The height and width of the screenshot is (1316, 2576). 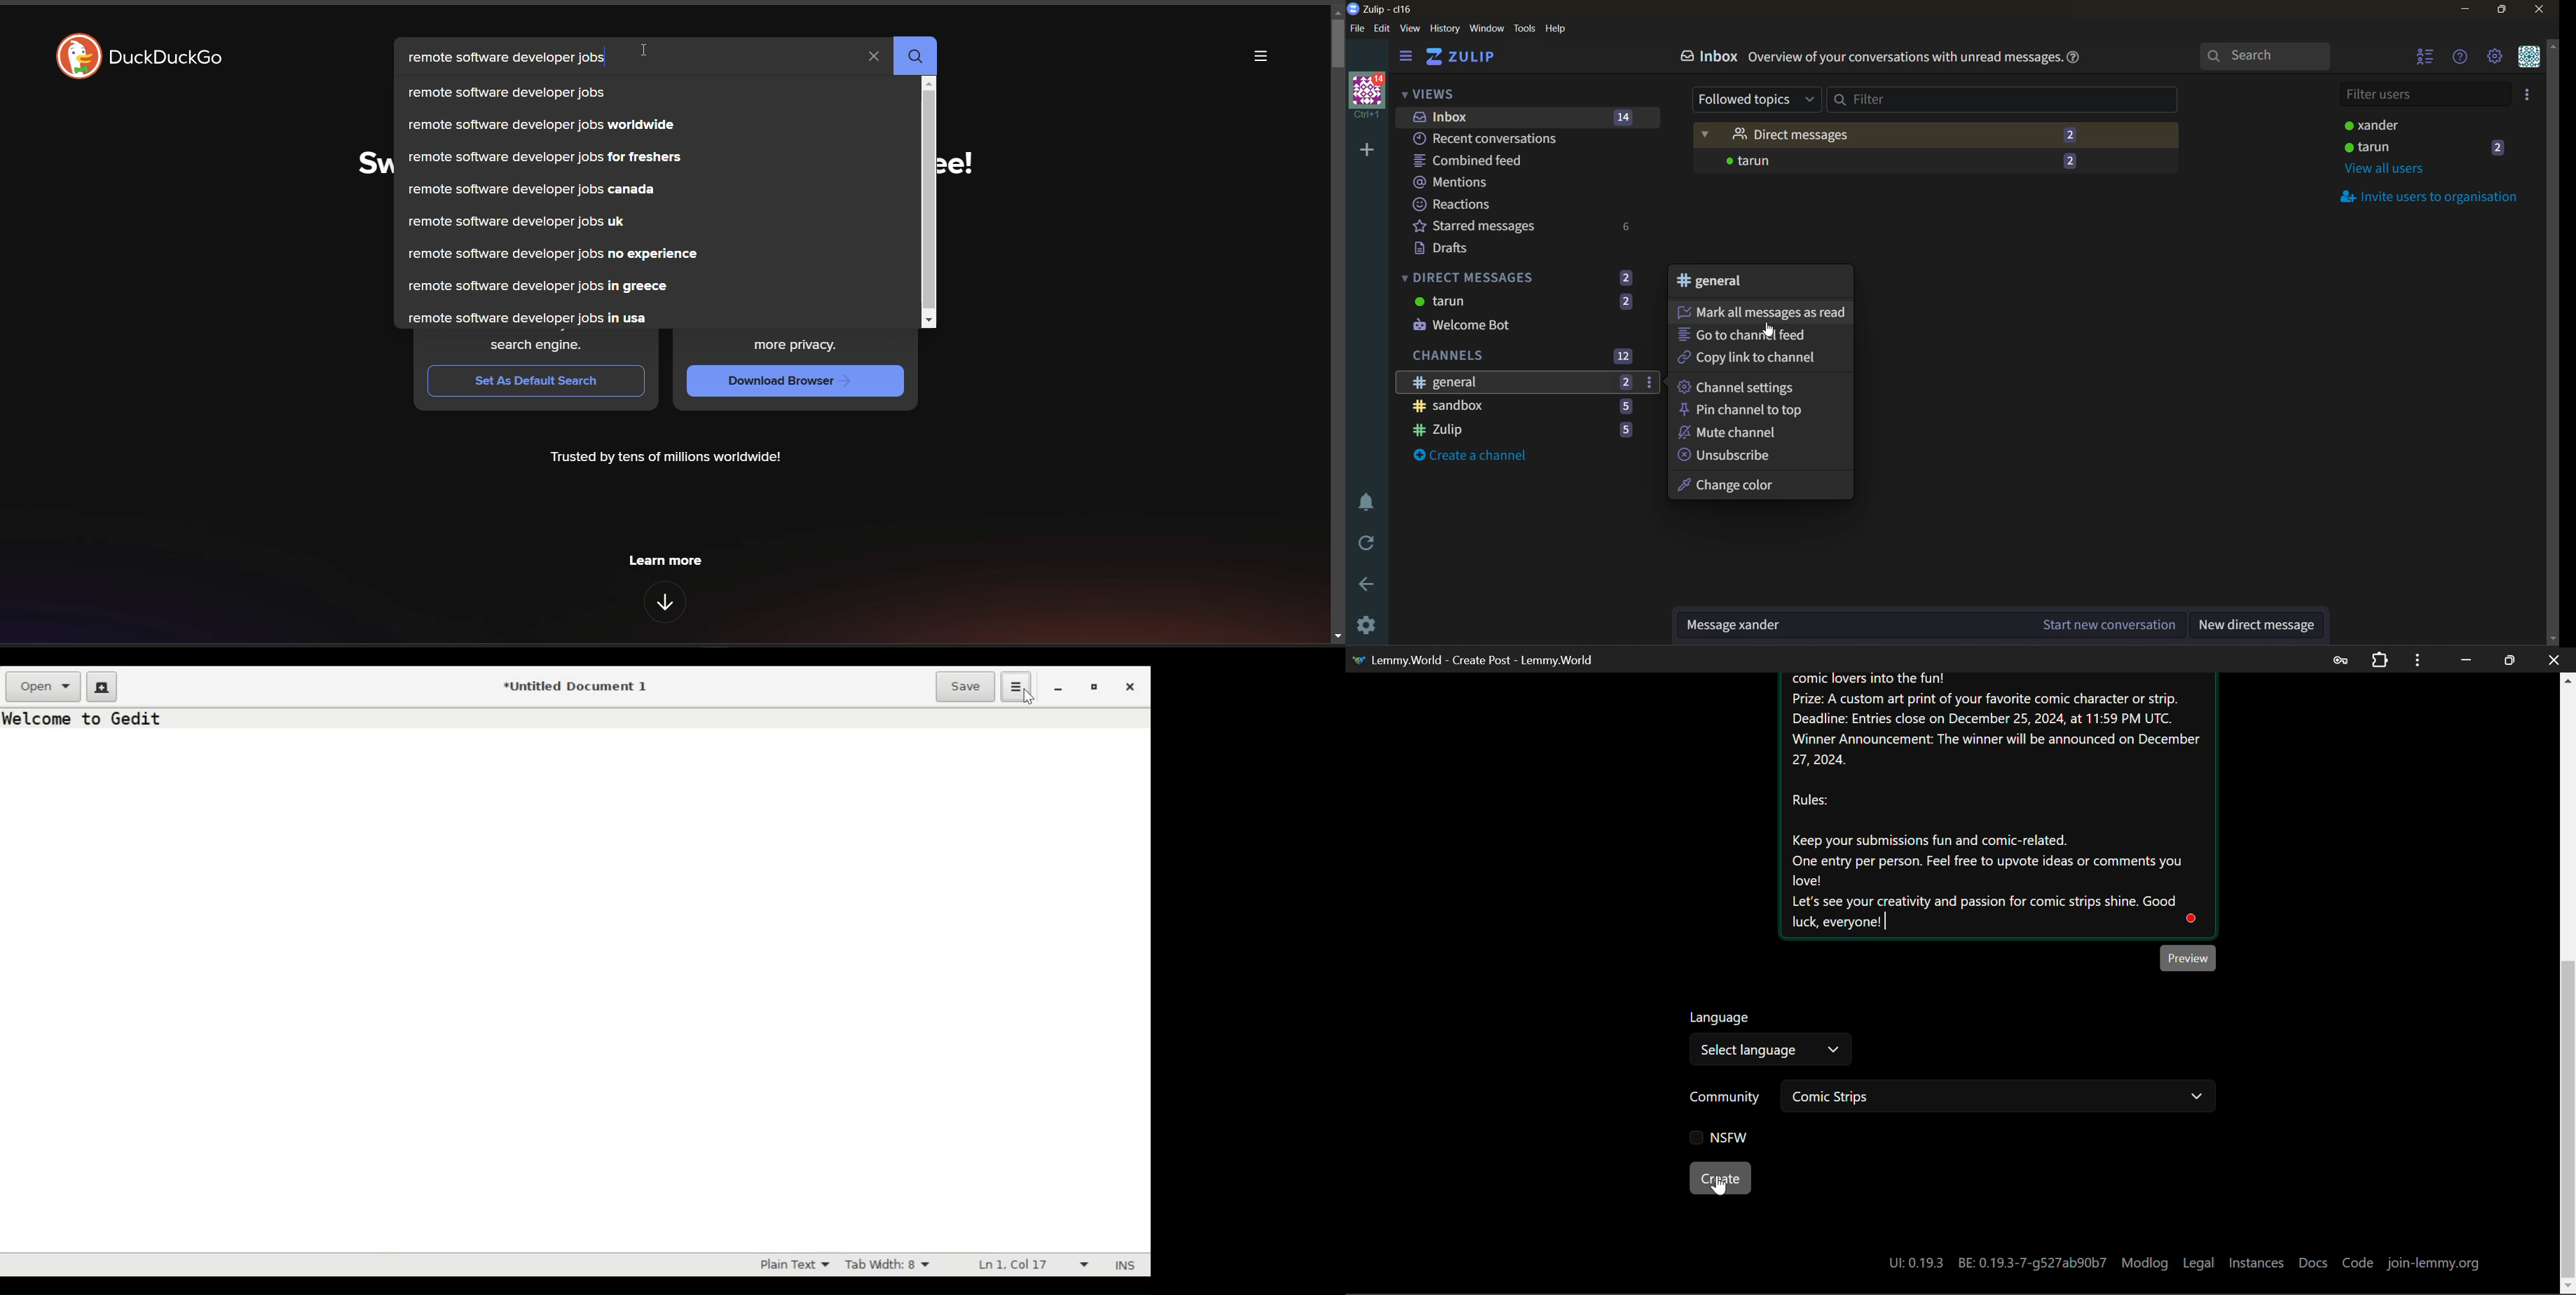 I want to click on Trusted by tens of millions worldwide!, so click(x=665, y=457).